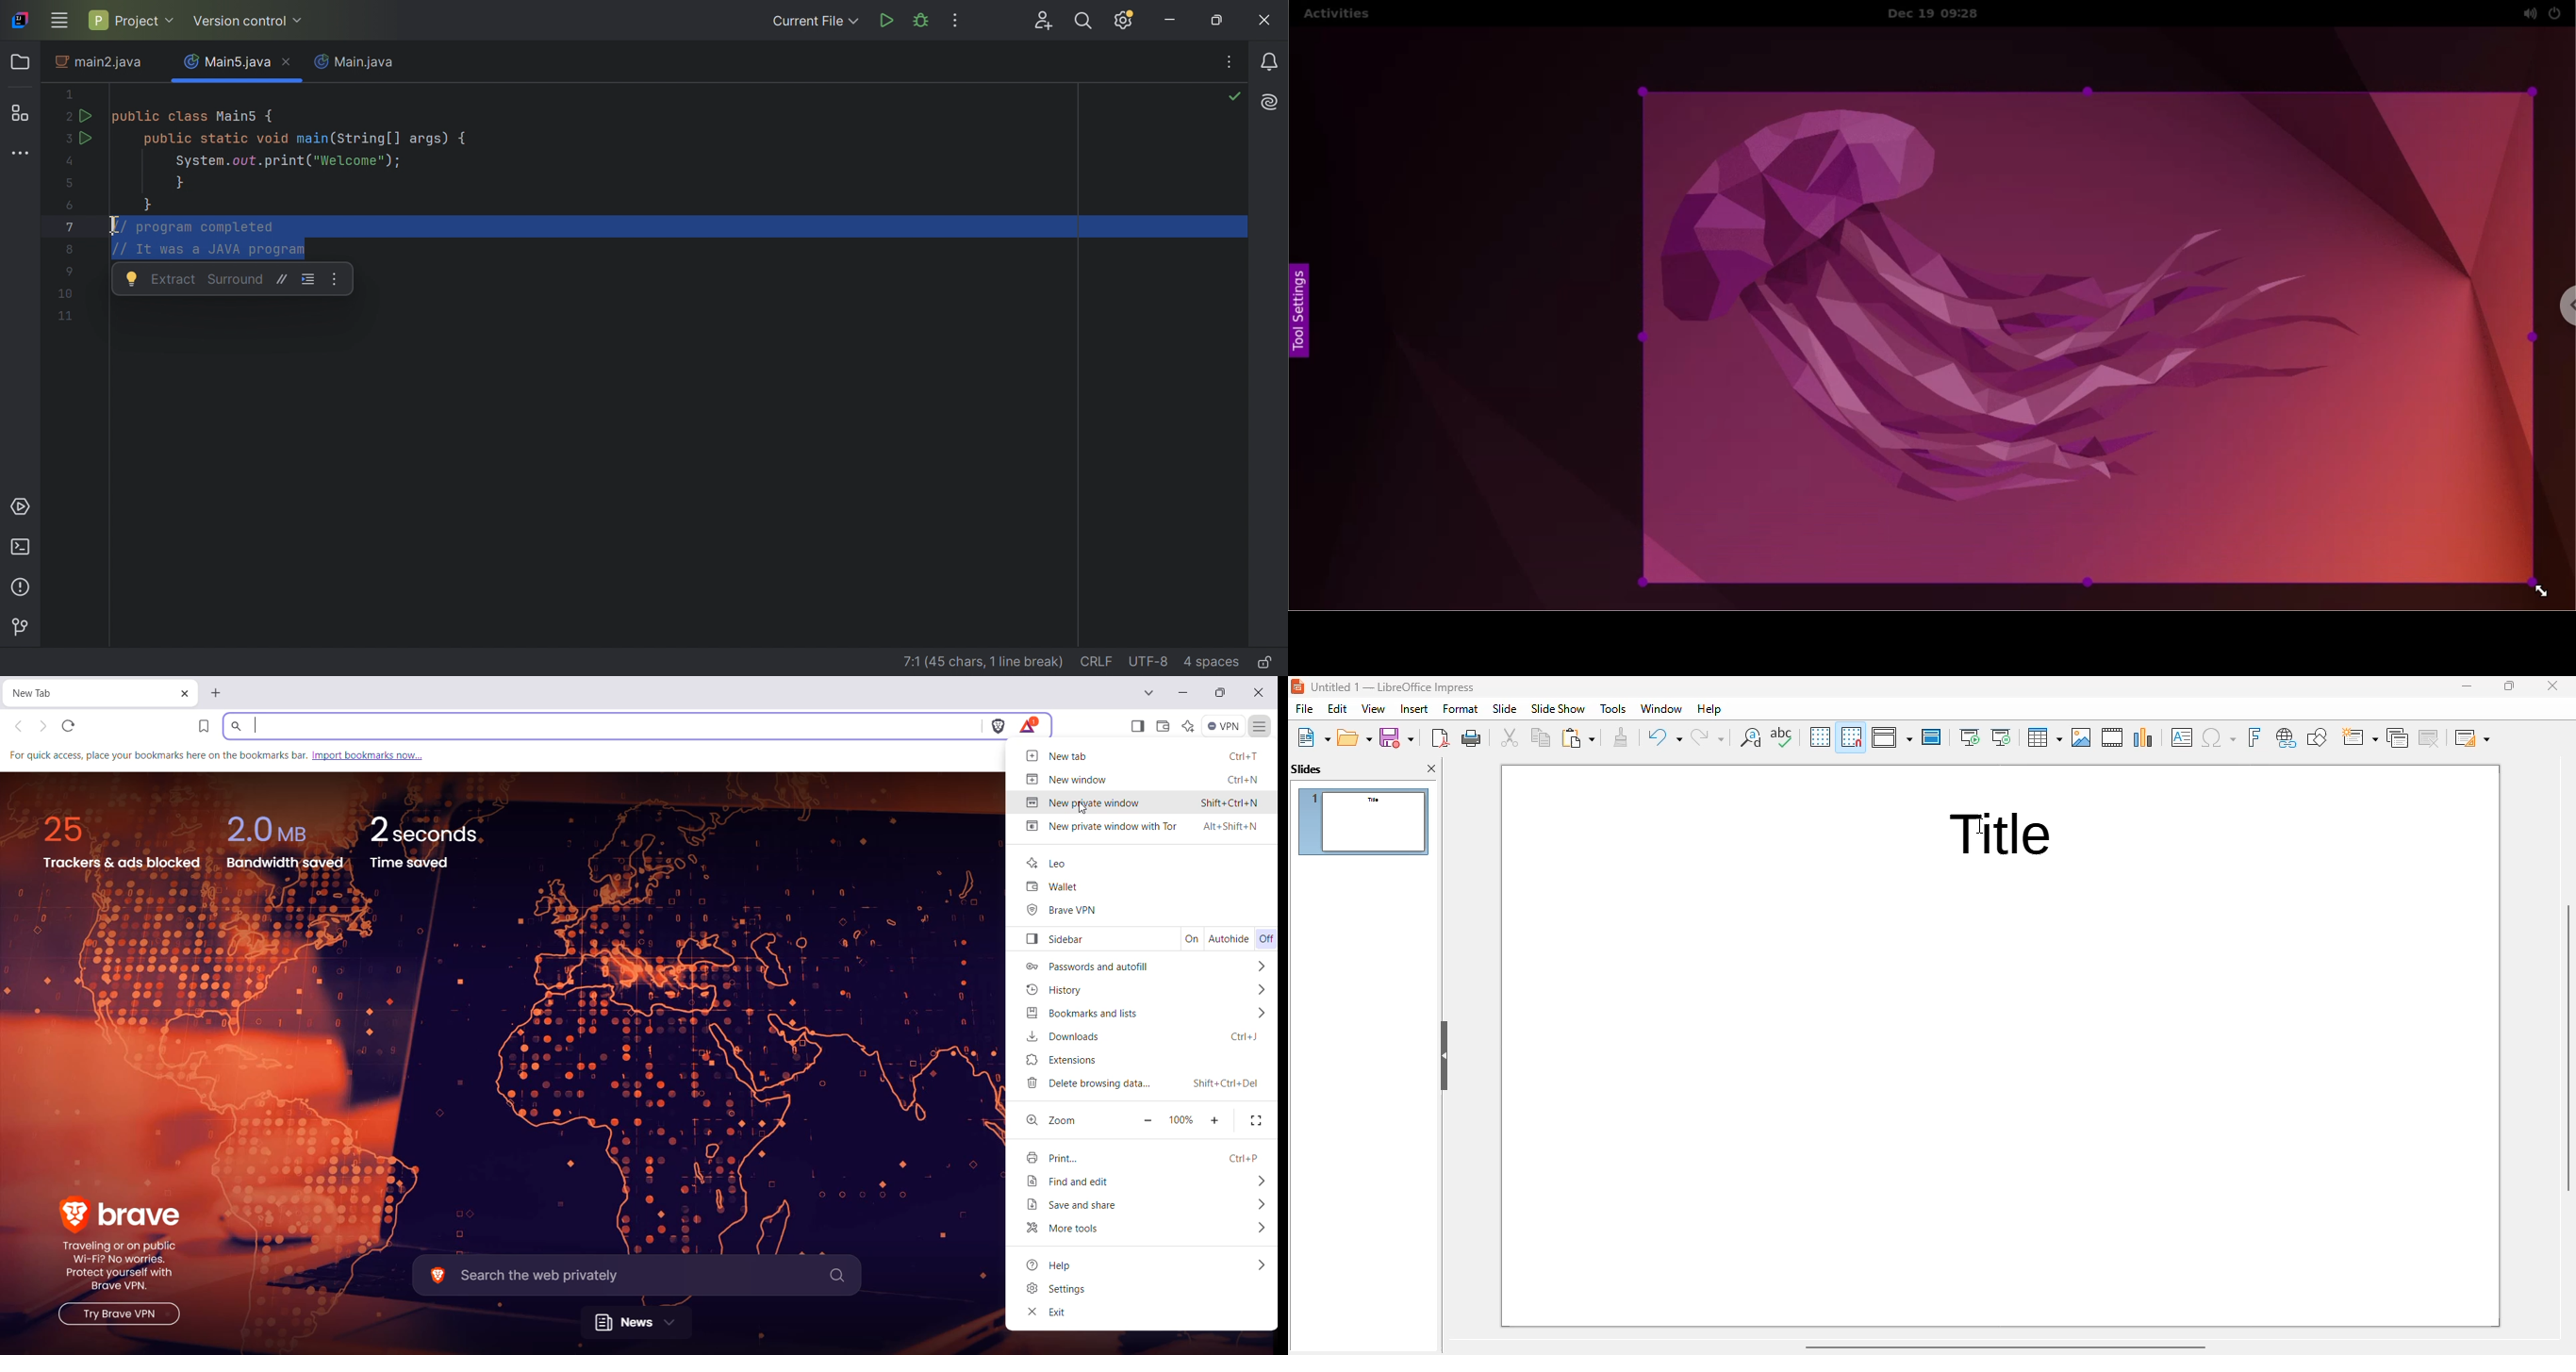  Describe the element at coordinates (2359, 737) in the screenshot. I see `new slide` at that location.